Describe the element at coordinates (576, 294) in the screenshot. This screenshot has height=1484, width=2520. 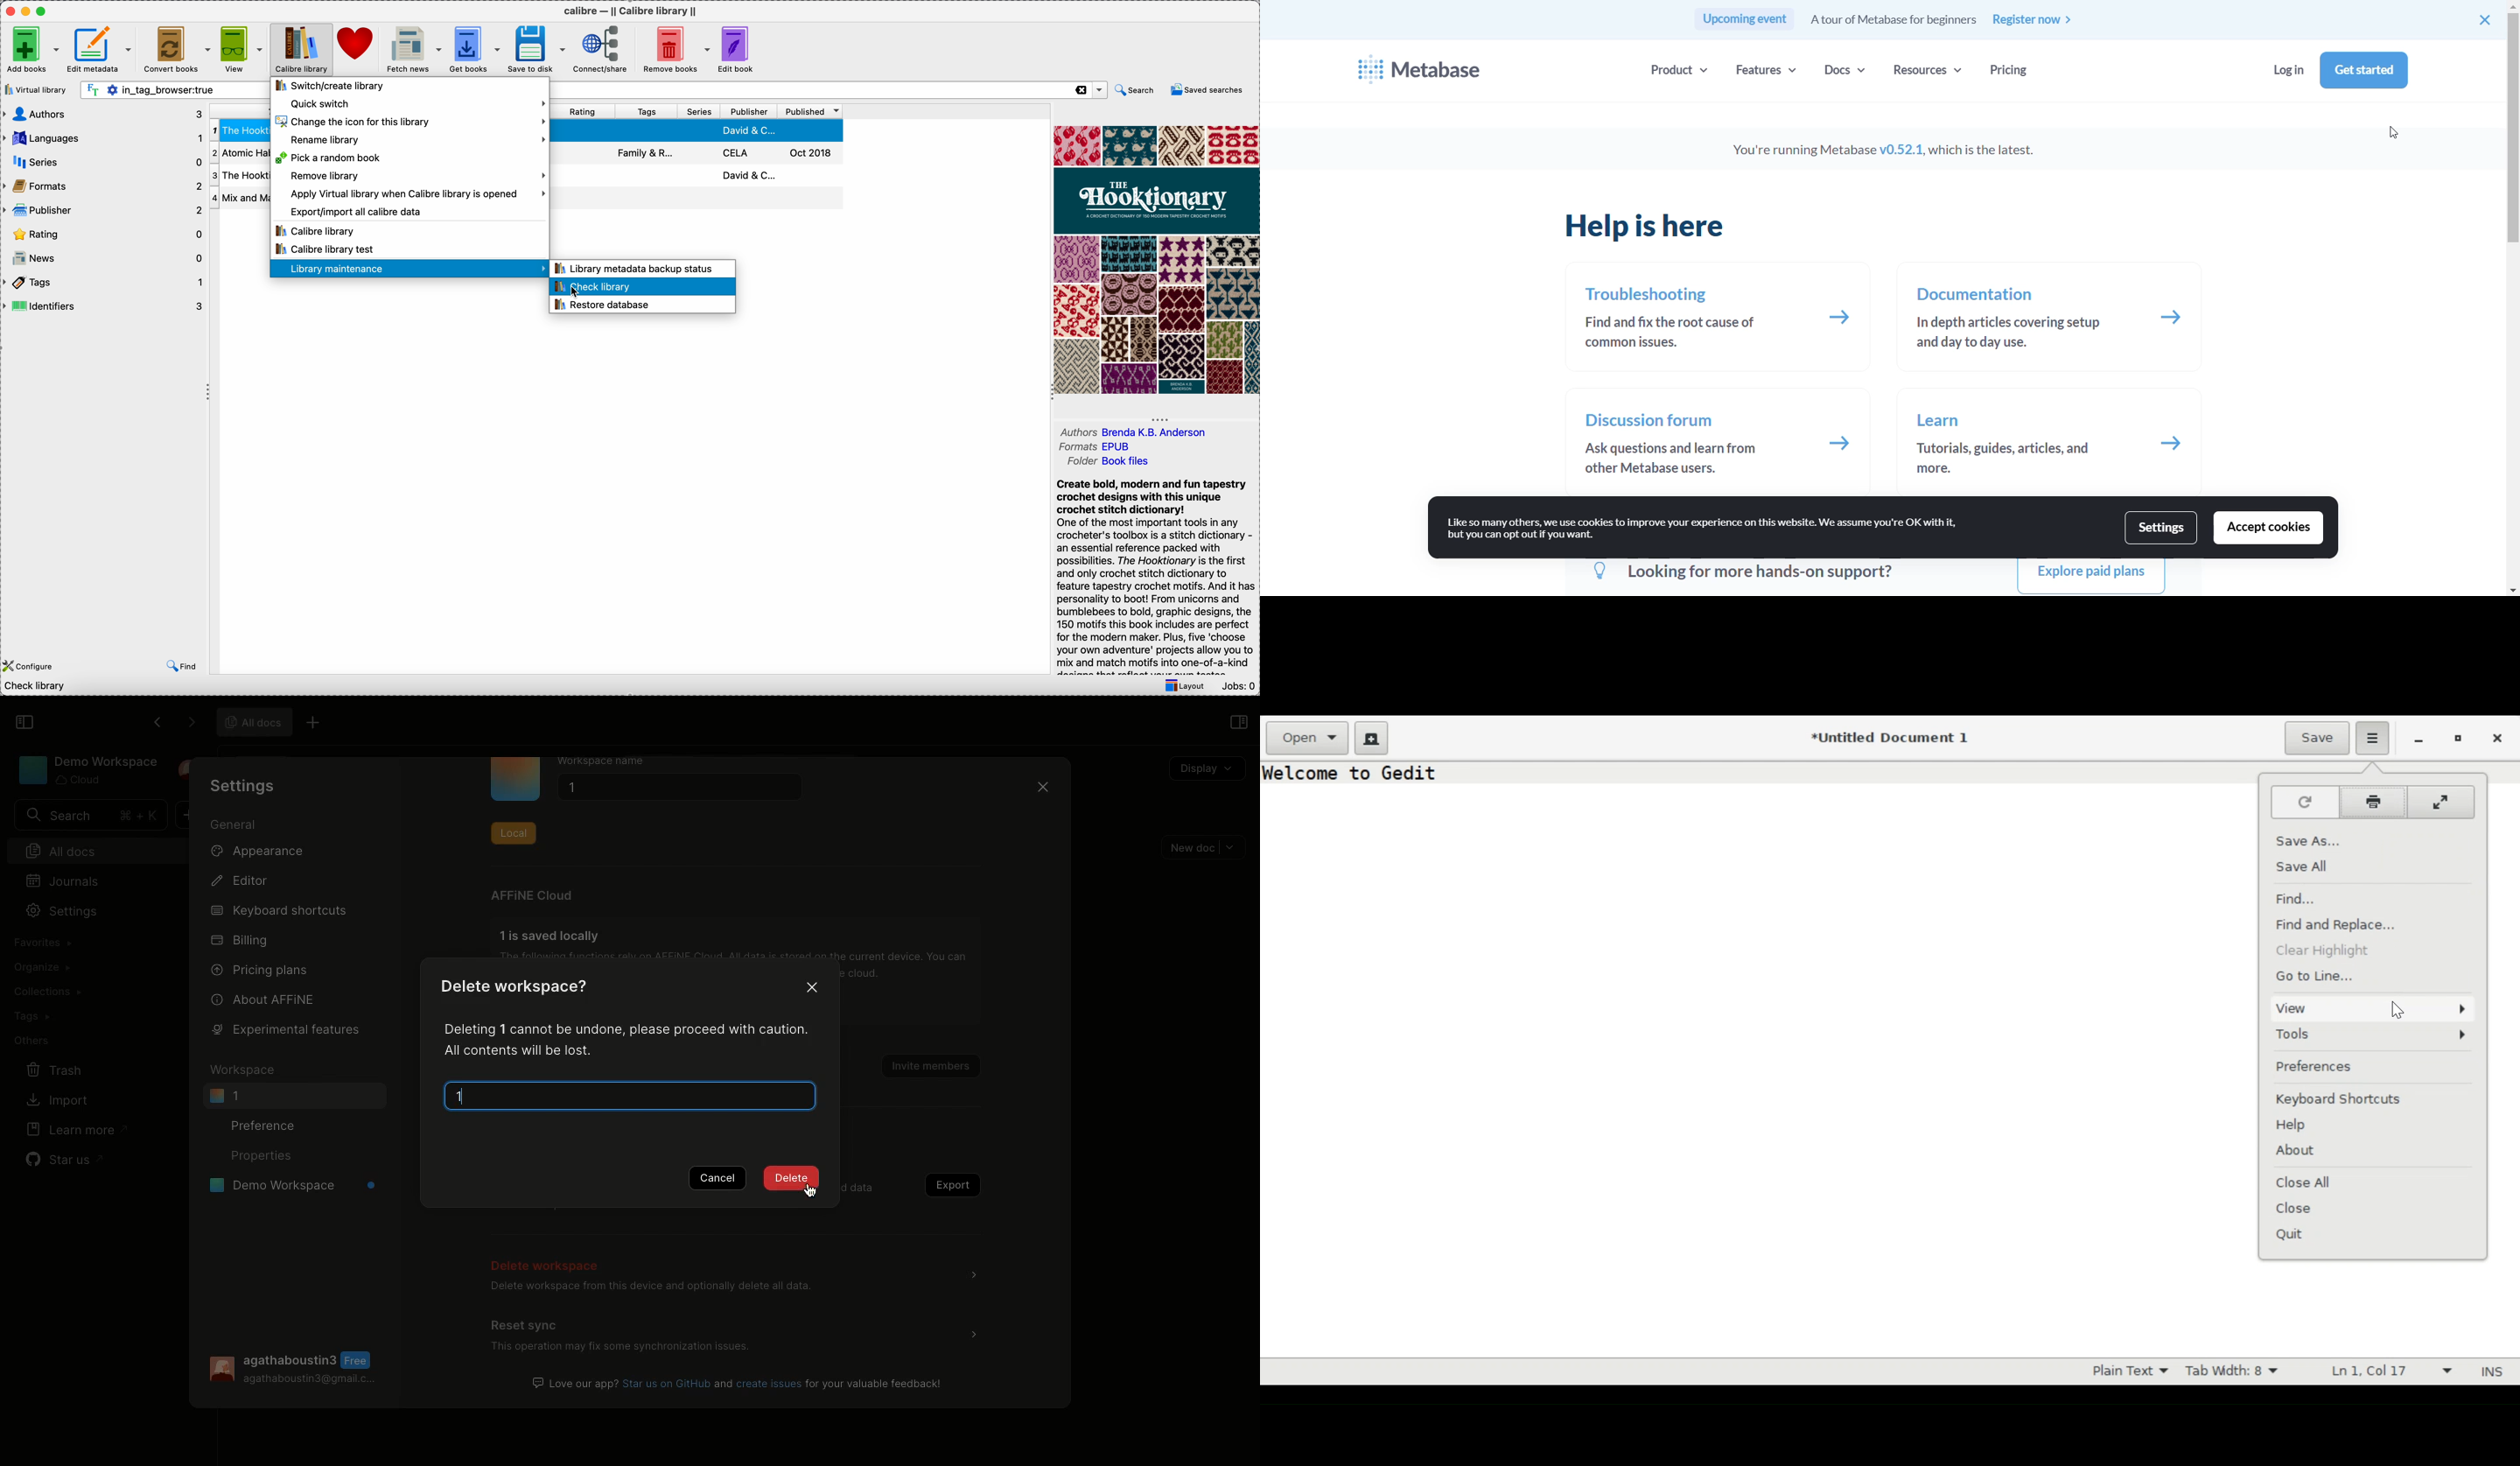
I see `cursor` at that location.